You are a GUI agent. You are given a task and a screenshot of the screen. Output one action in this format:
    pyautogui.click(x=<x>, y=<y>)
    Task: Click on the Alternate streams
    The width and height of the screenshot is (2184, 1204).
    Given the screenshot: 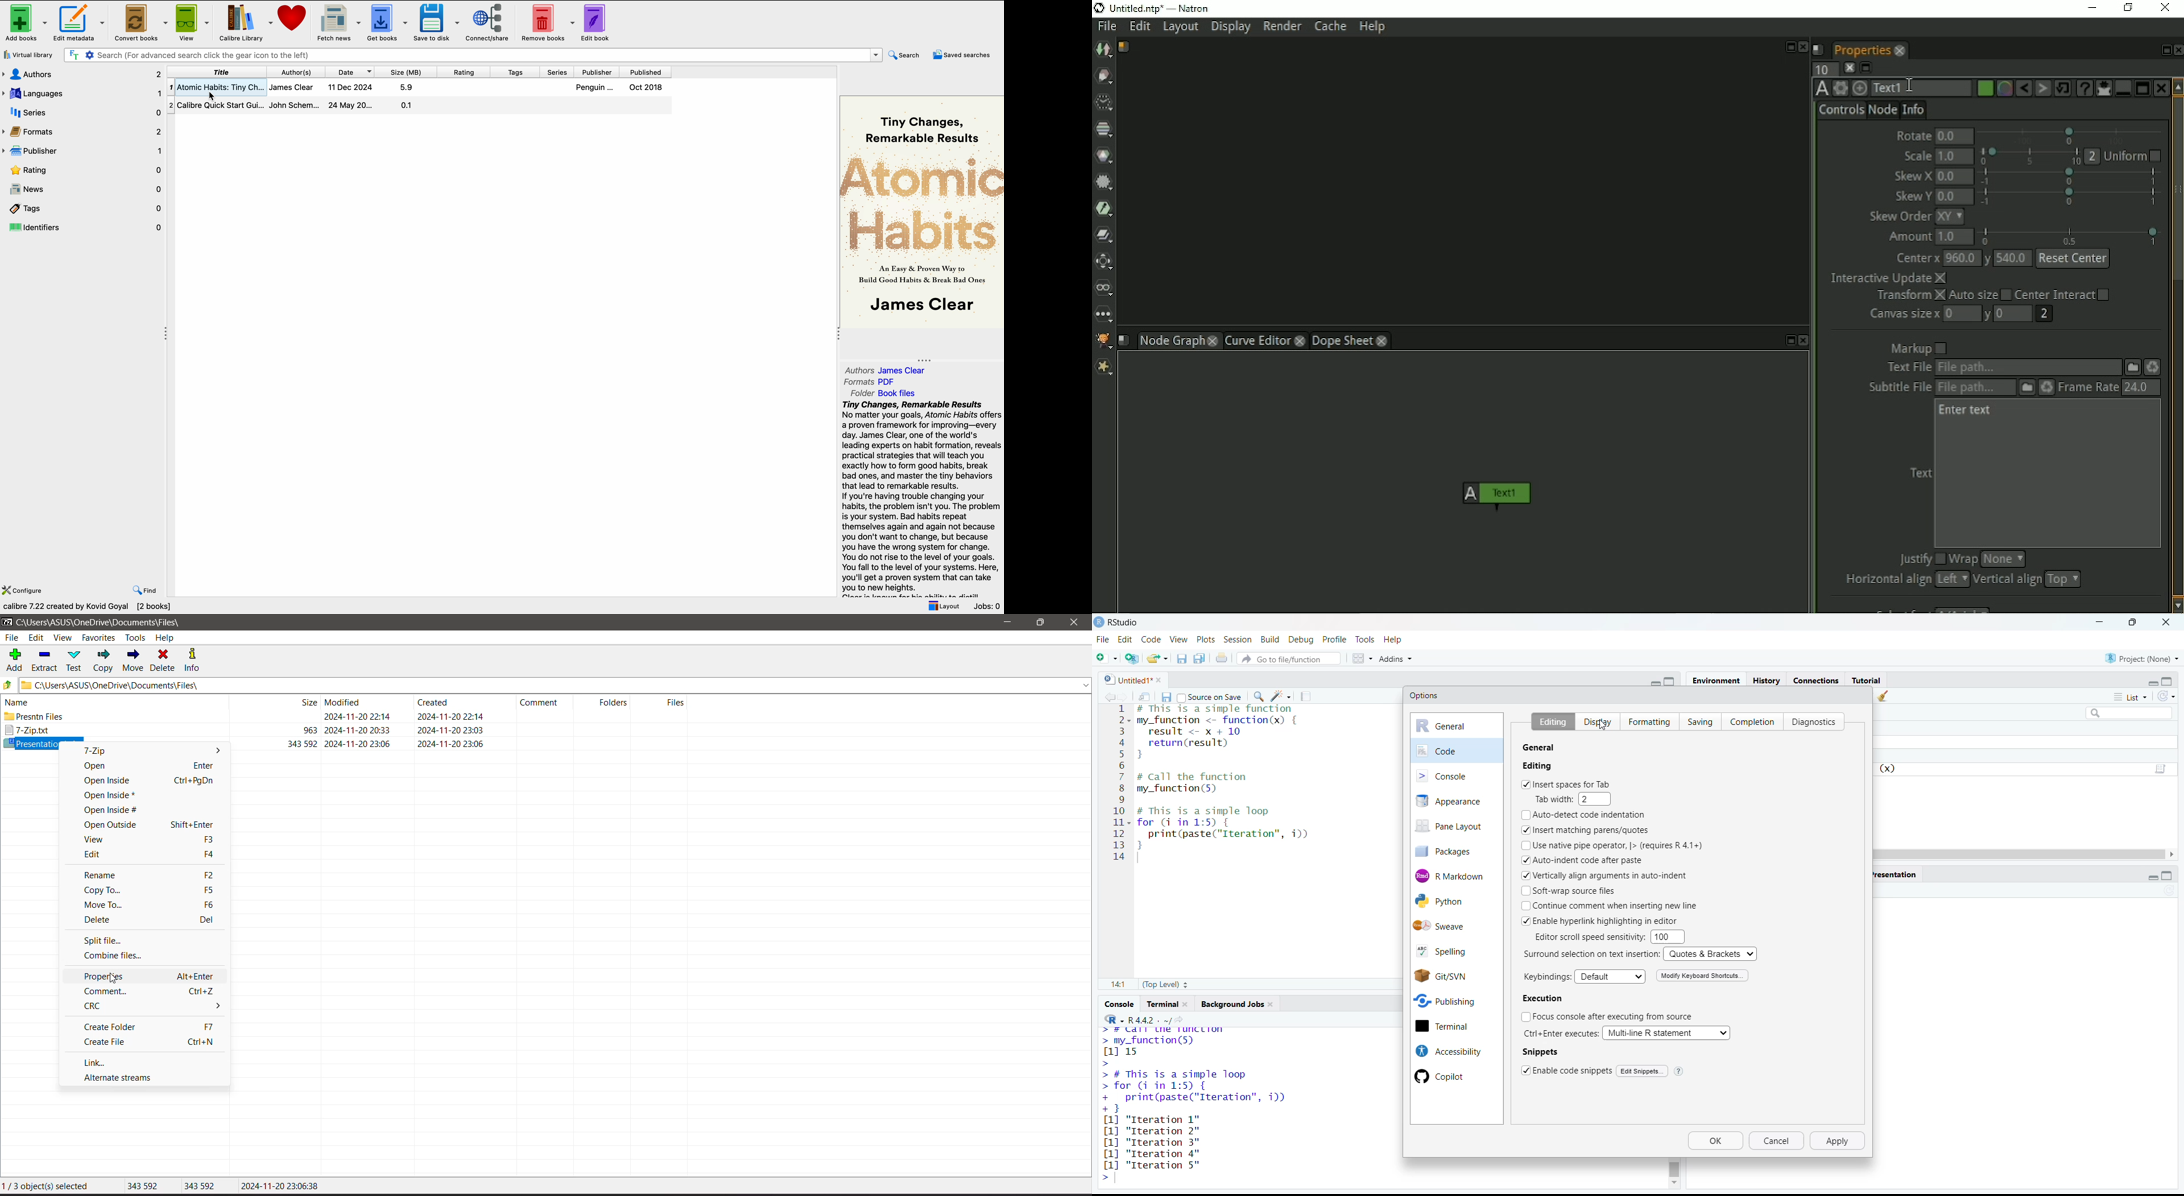 What is the action you would take?
    pyautogui.click(x=113, y=1078)
    